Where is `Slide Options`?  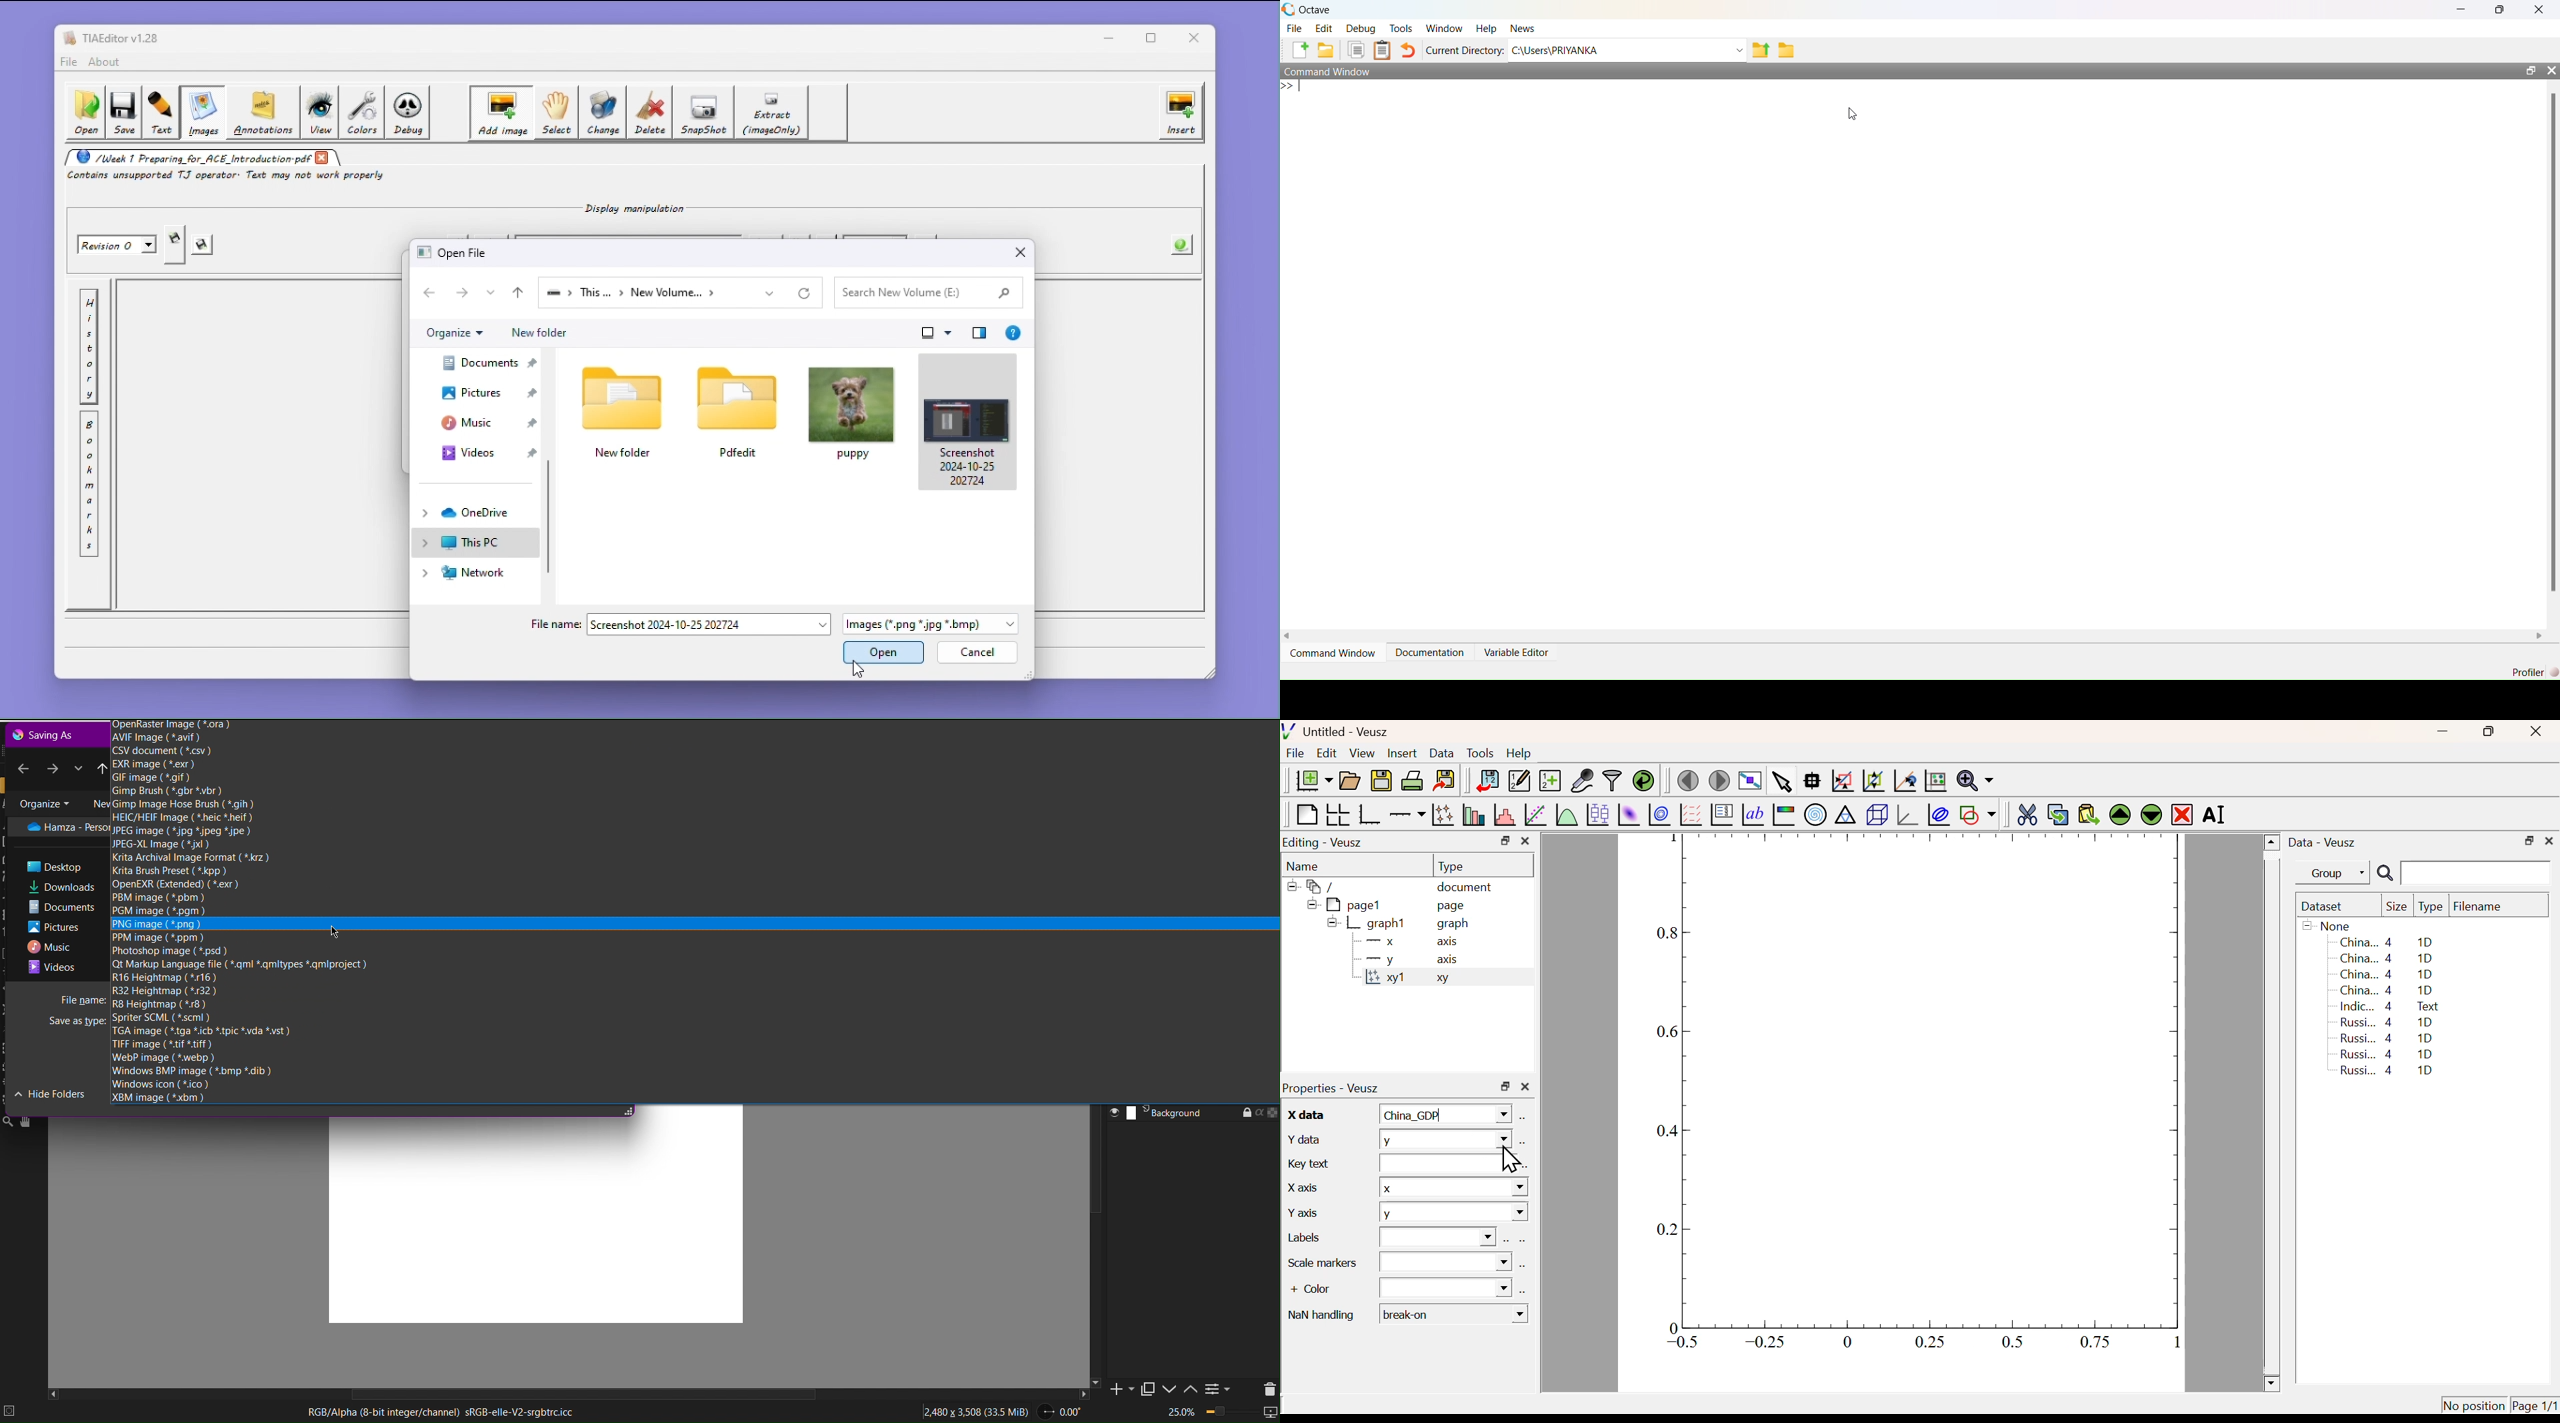 Slide Options is located at coordinates (1172, 1389).